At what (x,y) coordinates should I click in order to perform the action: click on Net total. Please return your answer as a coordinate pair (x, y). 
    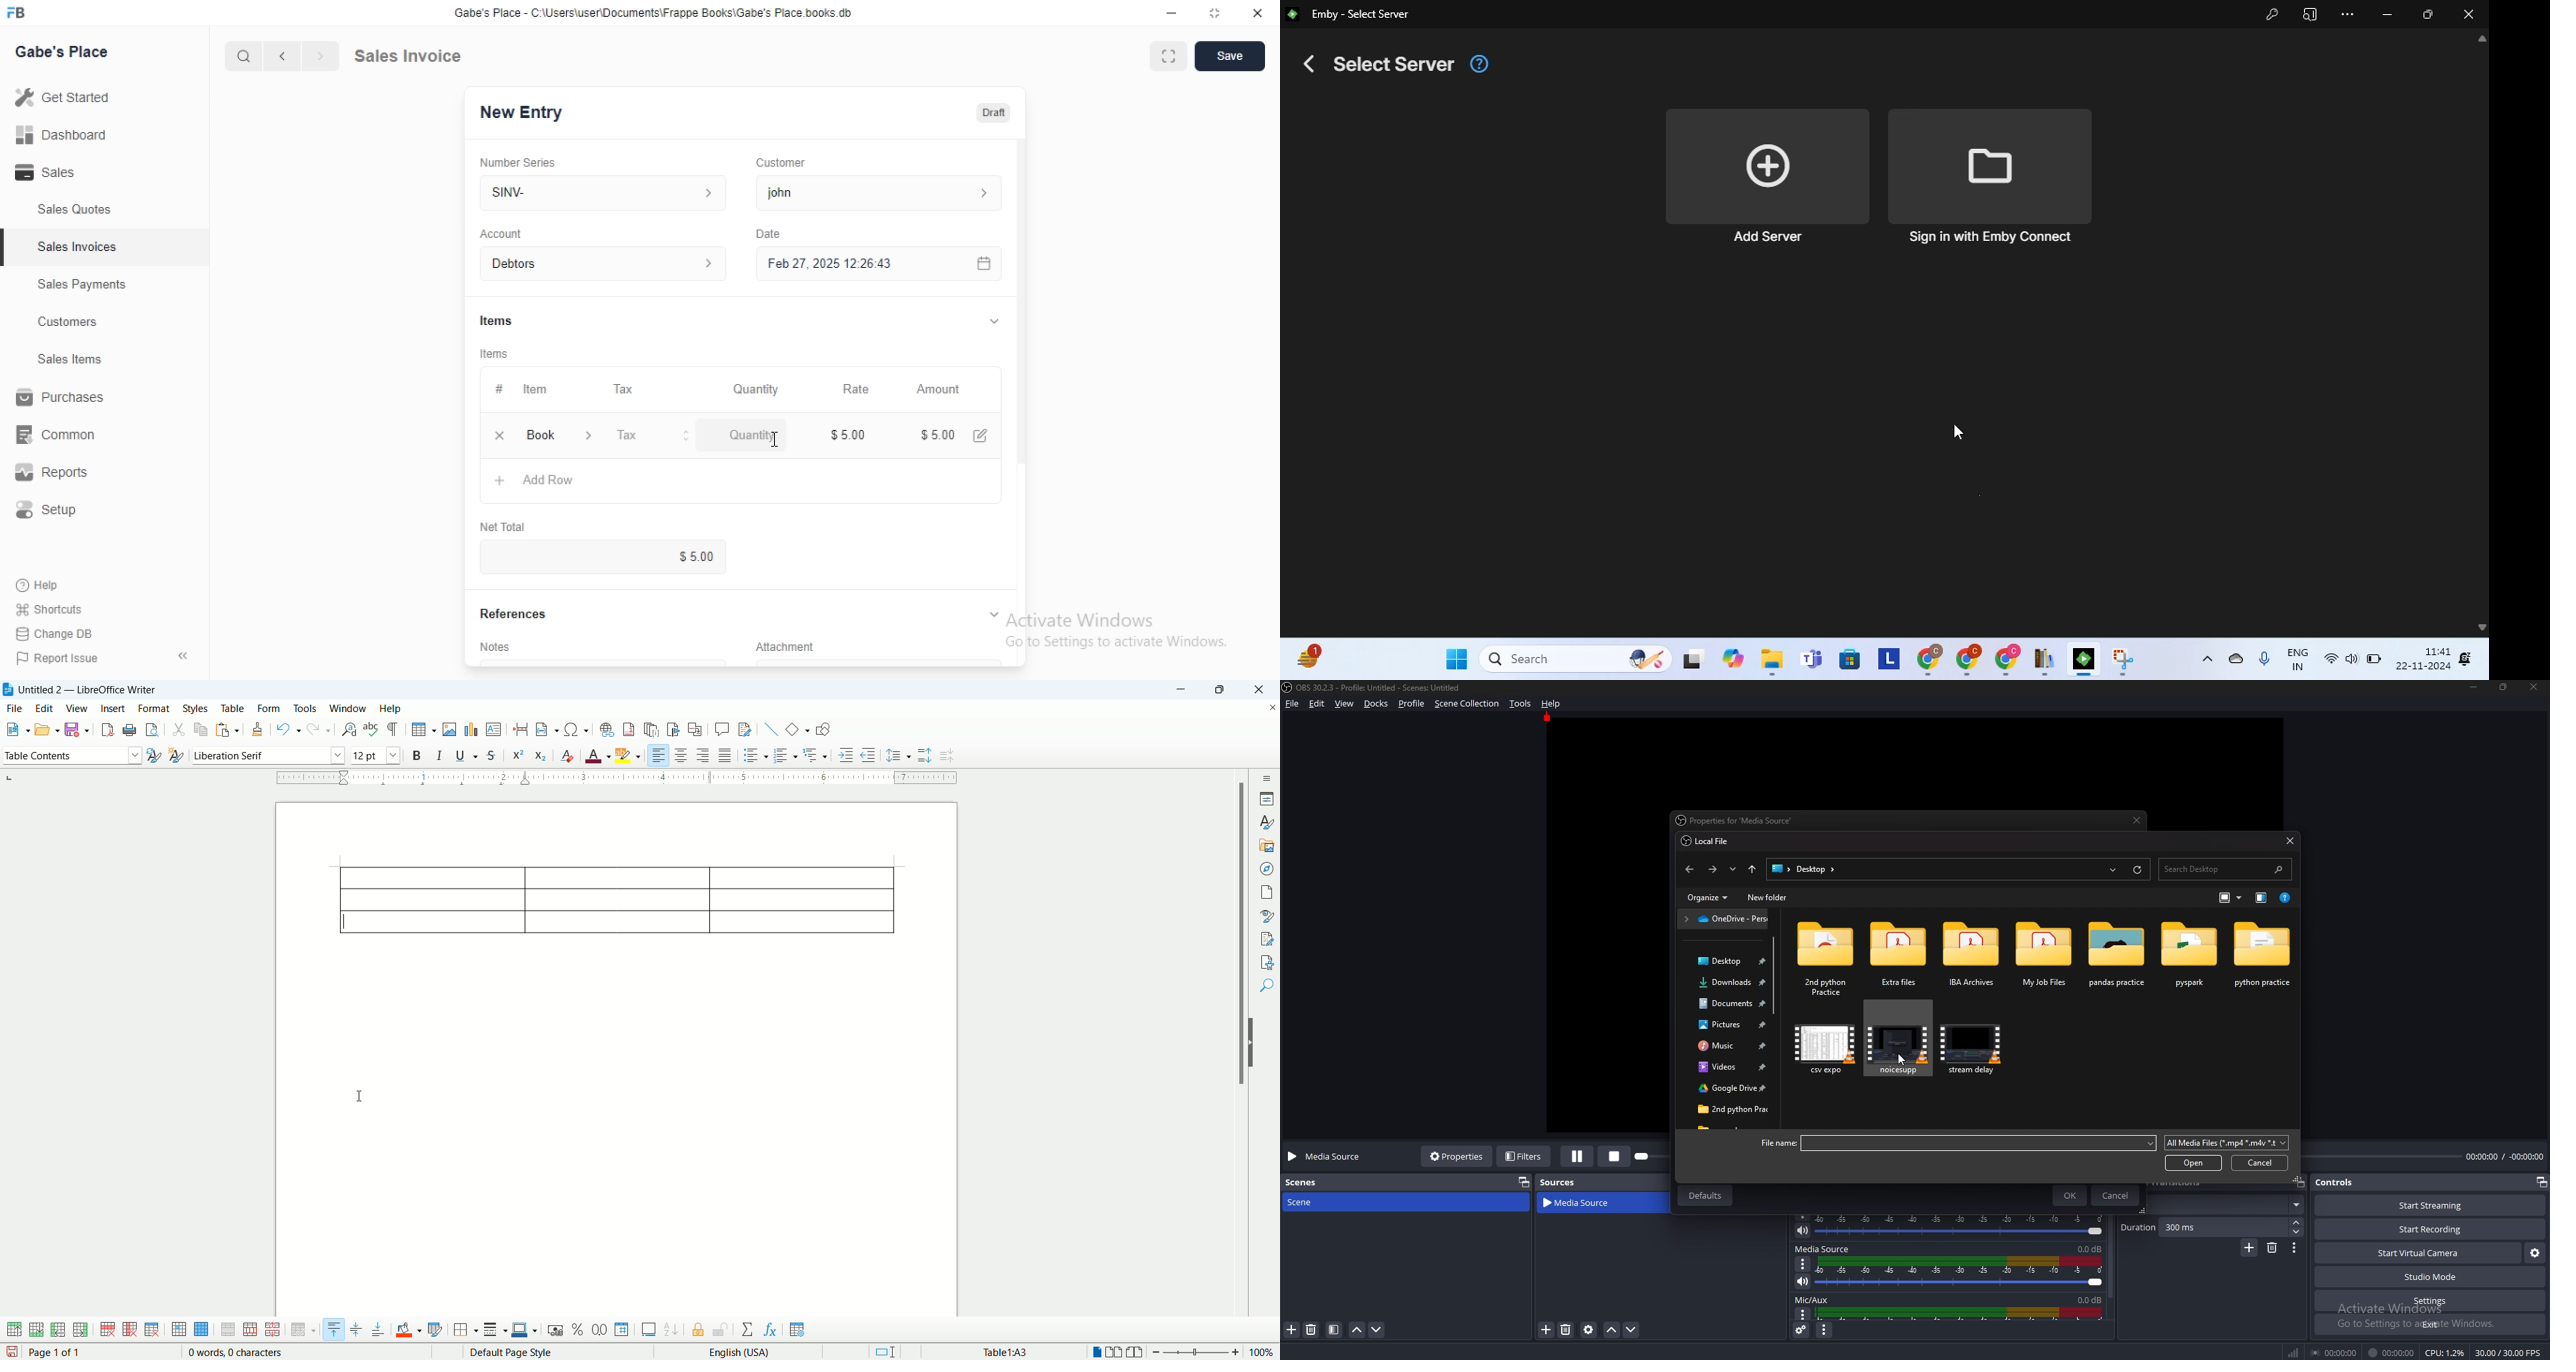
    Looking at the image, I should click on (501, 528).